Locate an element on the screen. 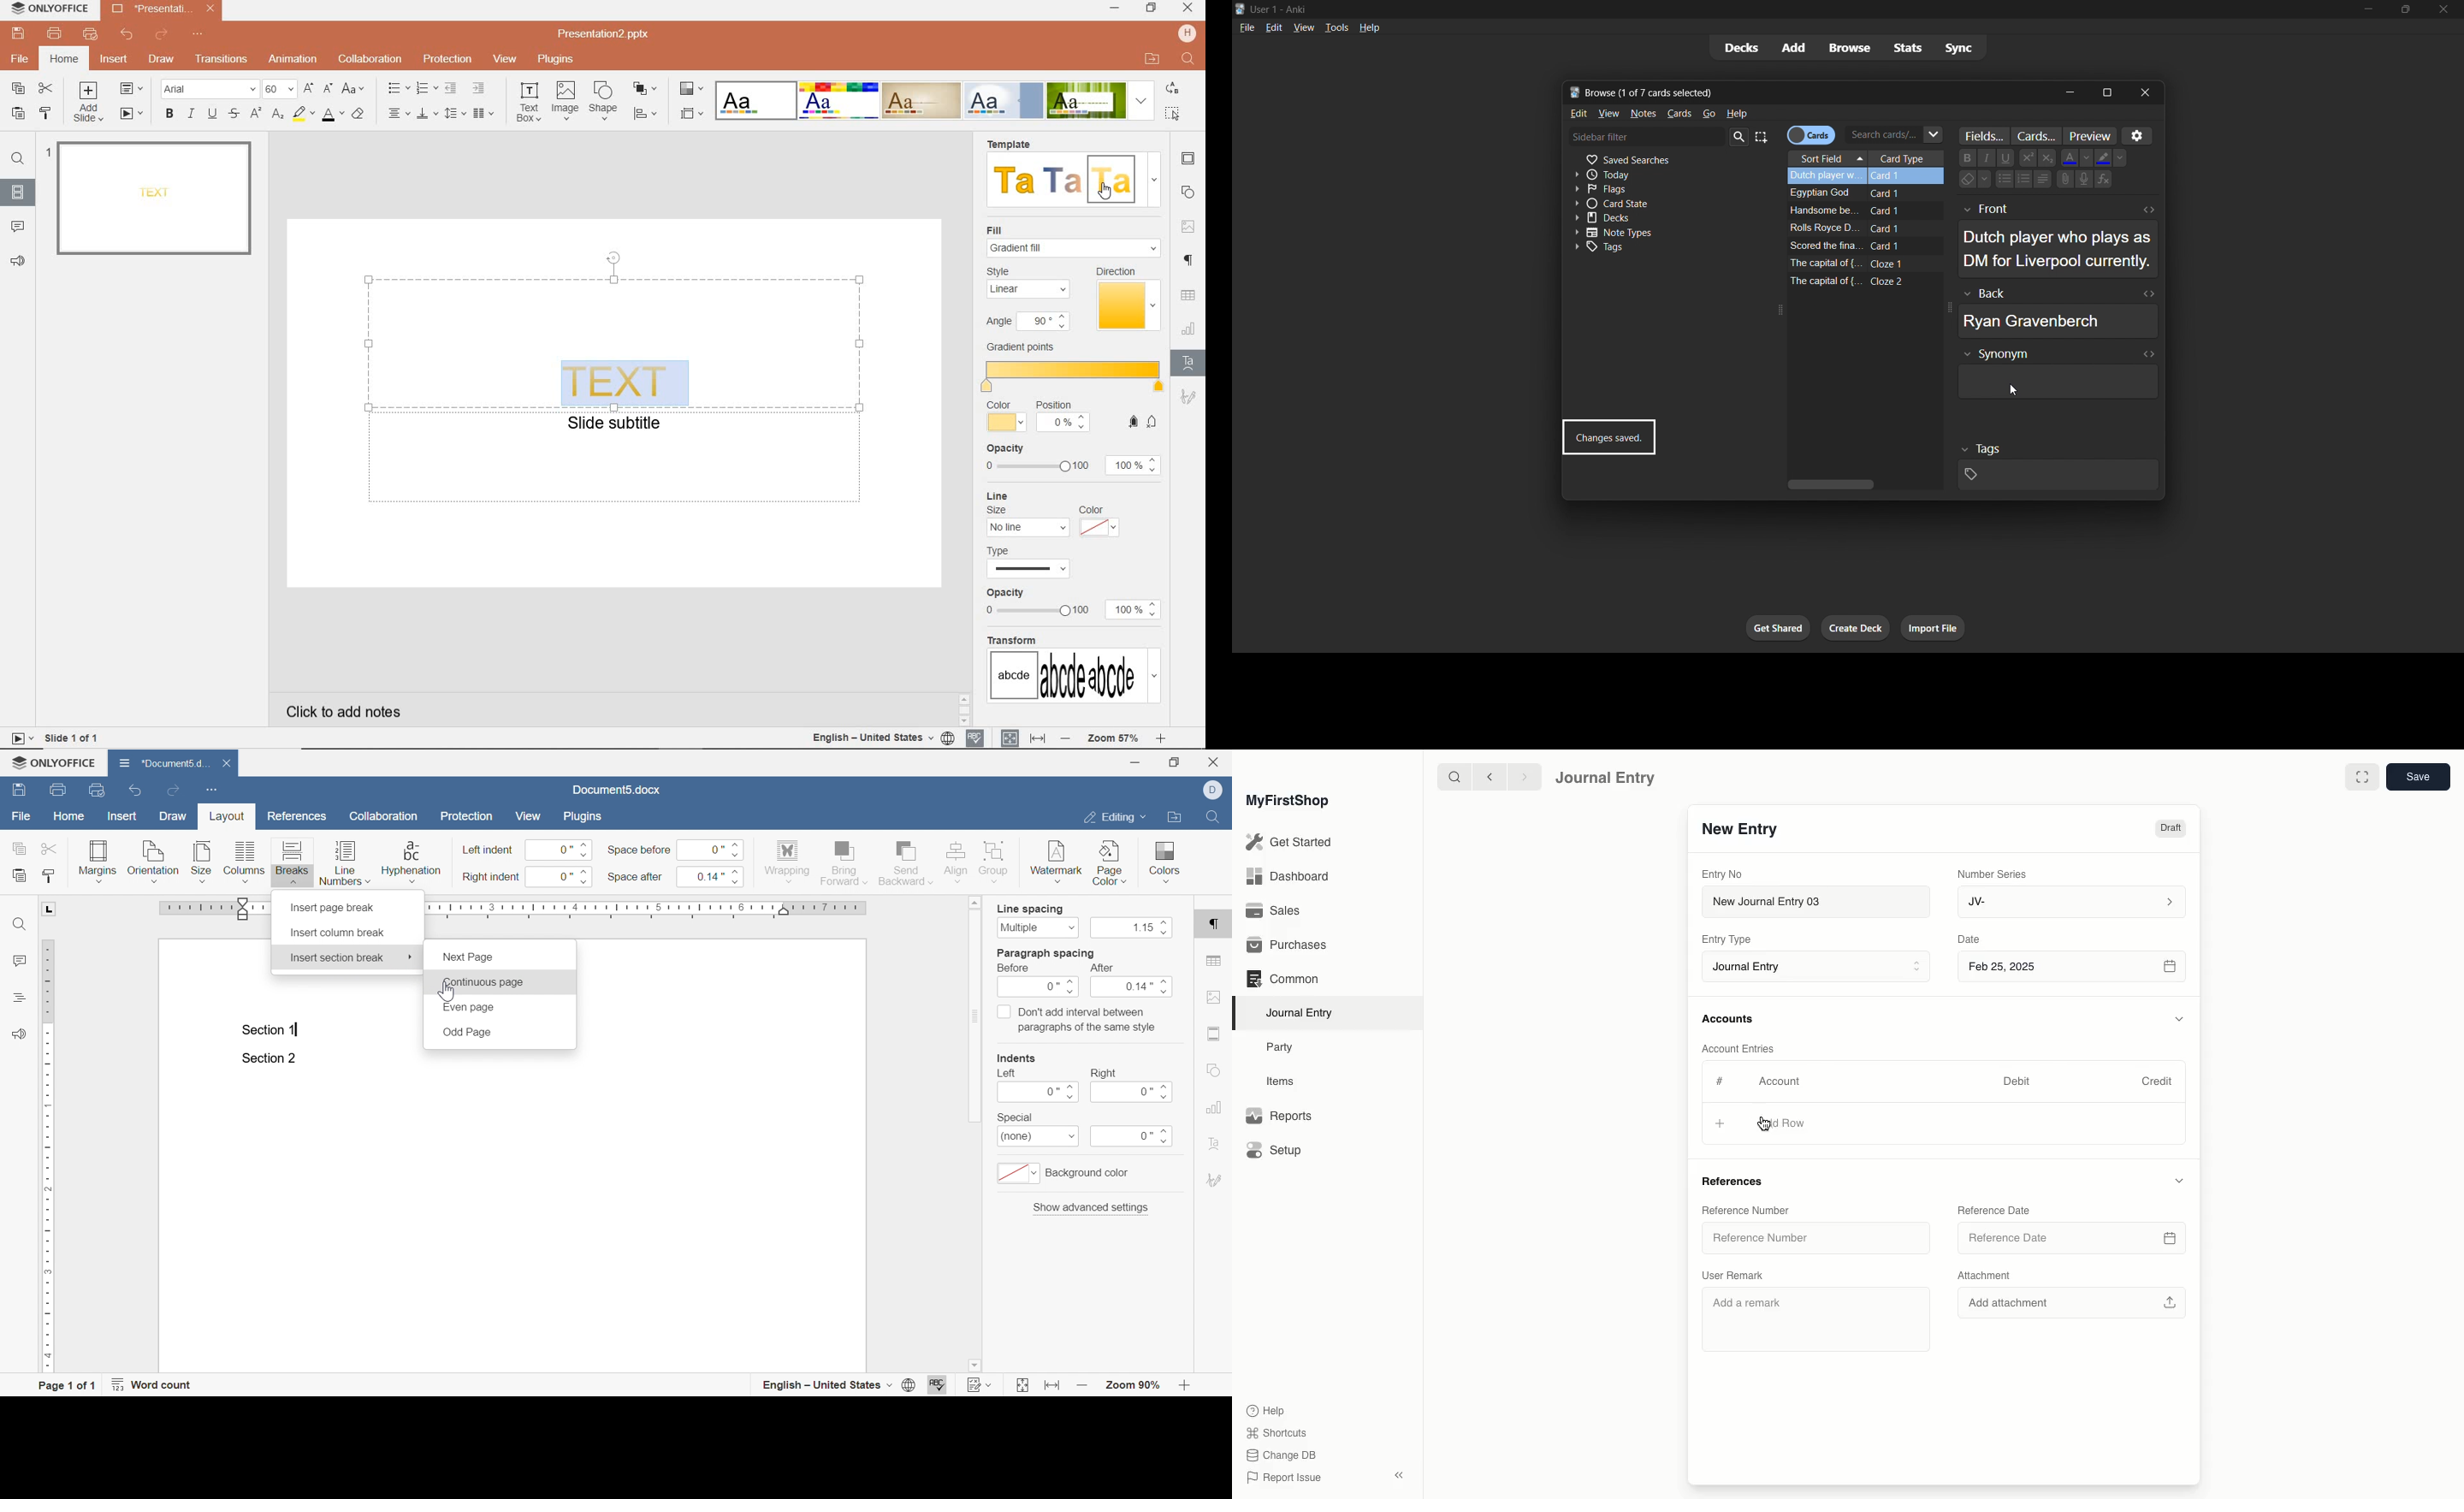 The height and width of the screenshot is (1512, 2464). zoom in is located at coordinates (1082, 1385).